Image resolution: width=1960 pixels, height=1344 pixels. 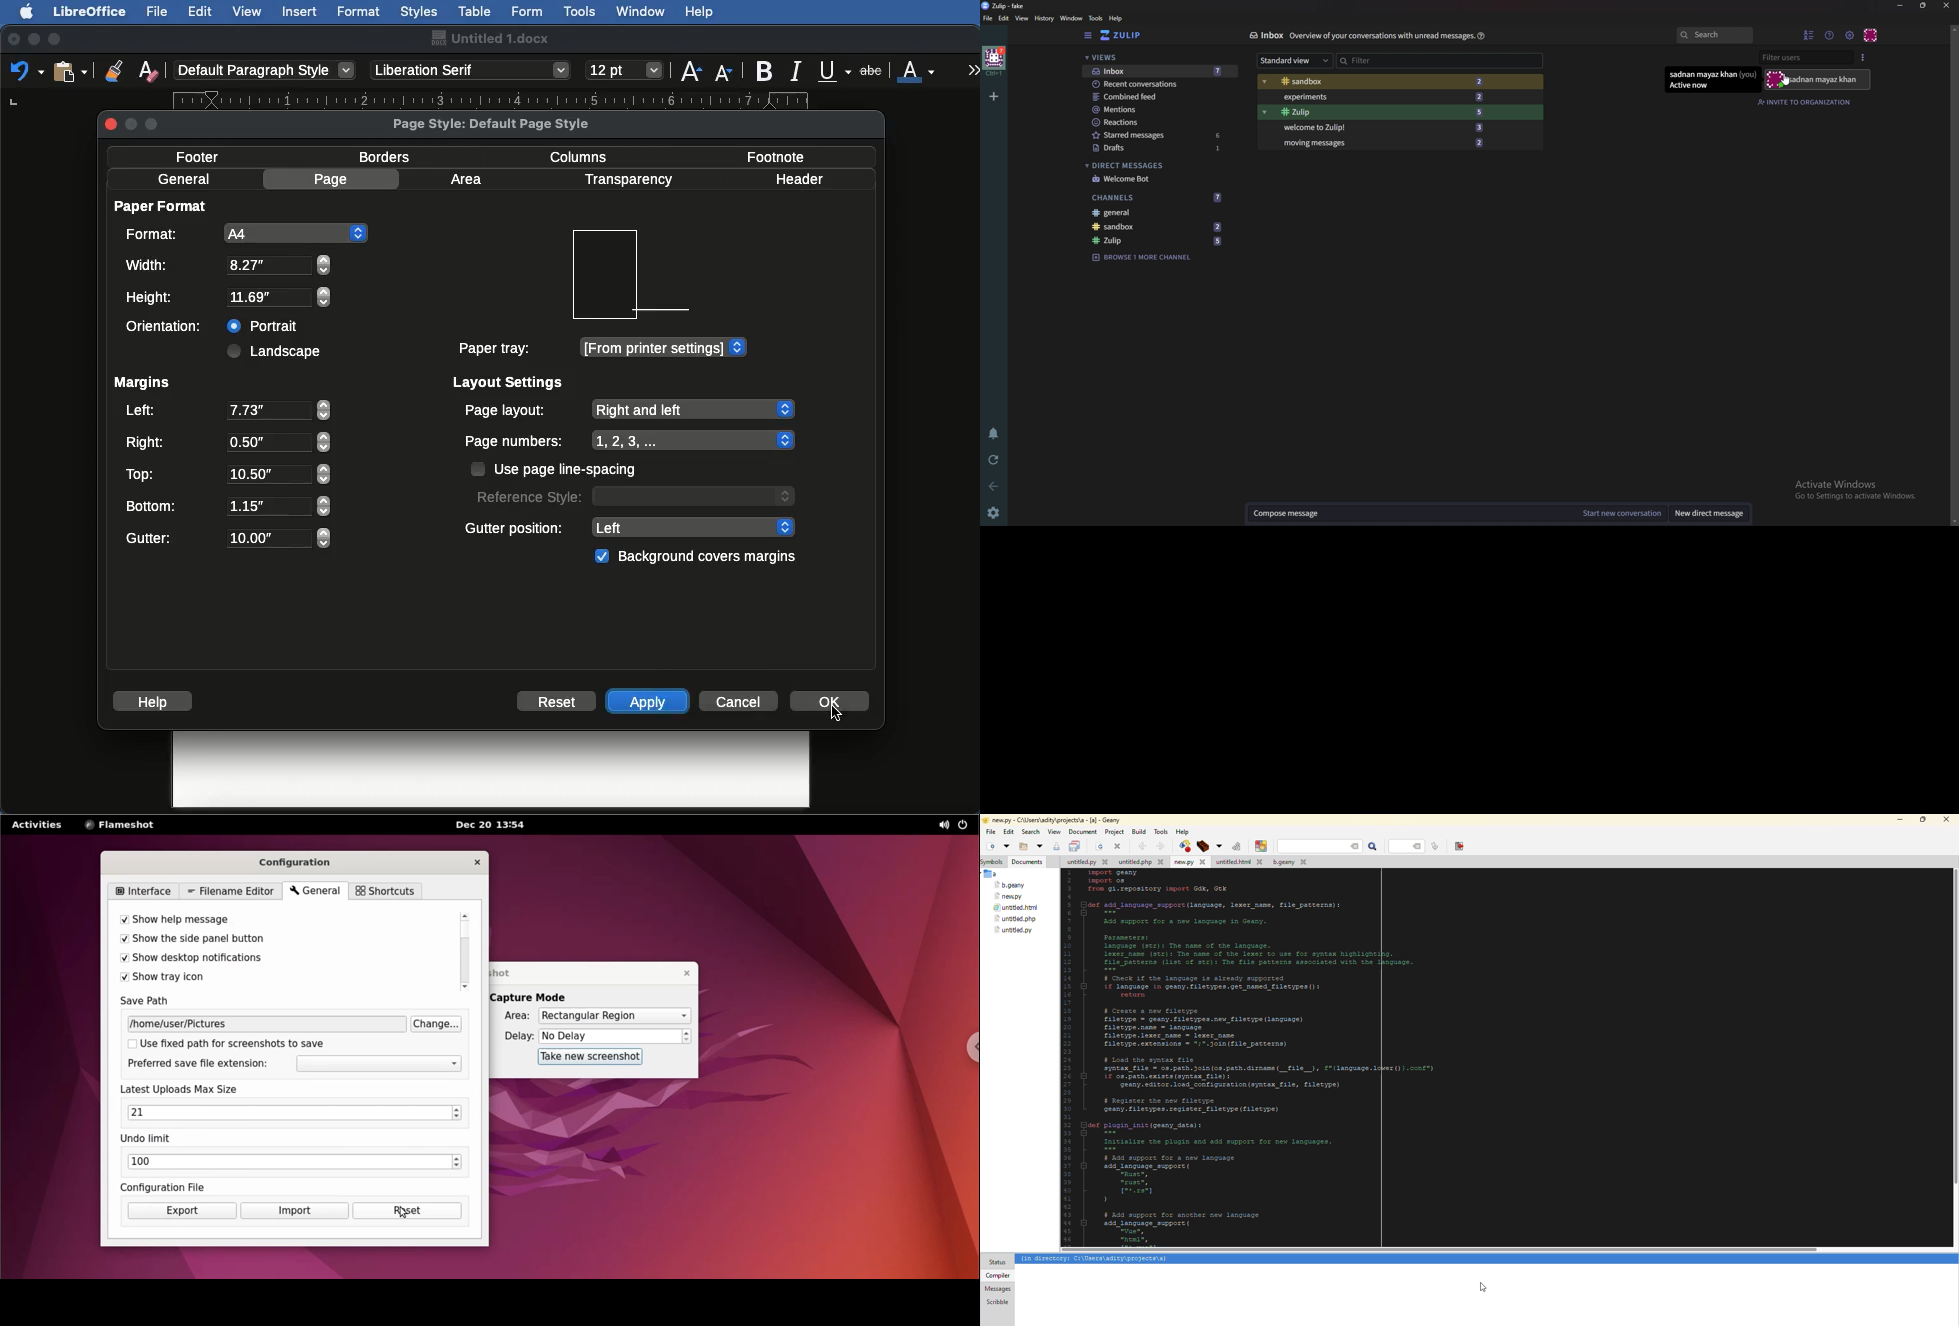 I want to click on Start new conversation, so click(x=1621, y=514).